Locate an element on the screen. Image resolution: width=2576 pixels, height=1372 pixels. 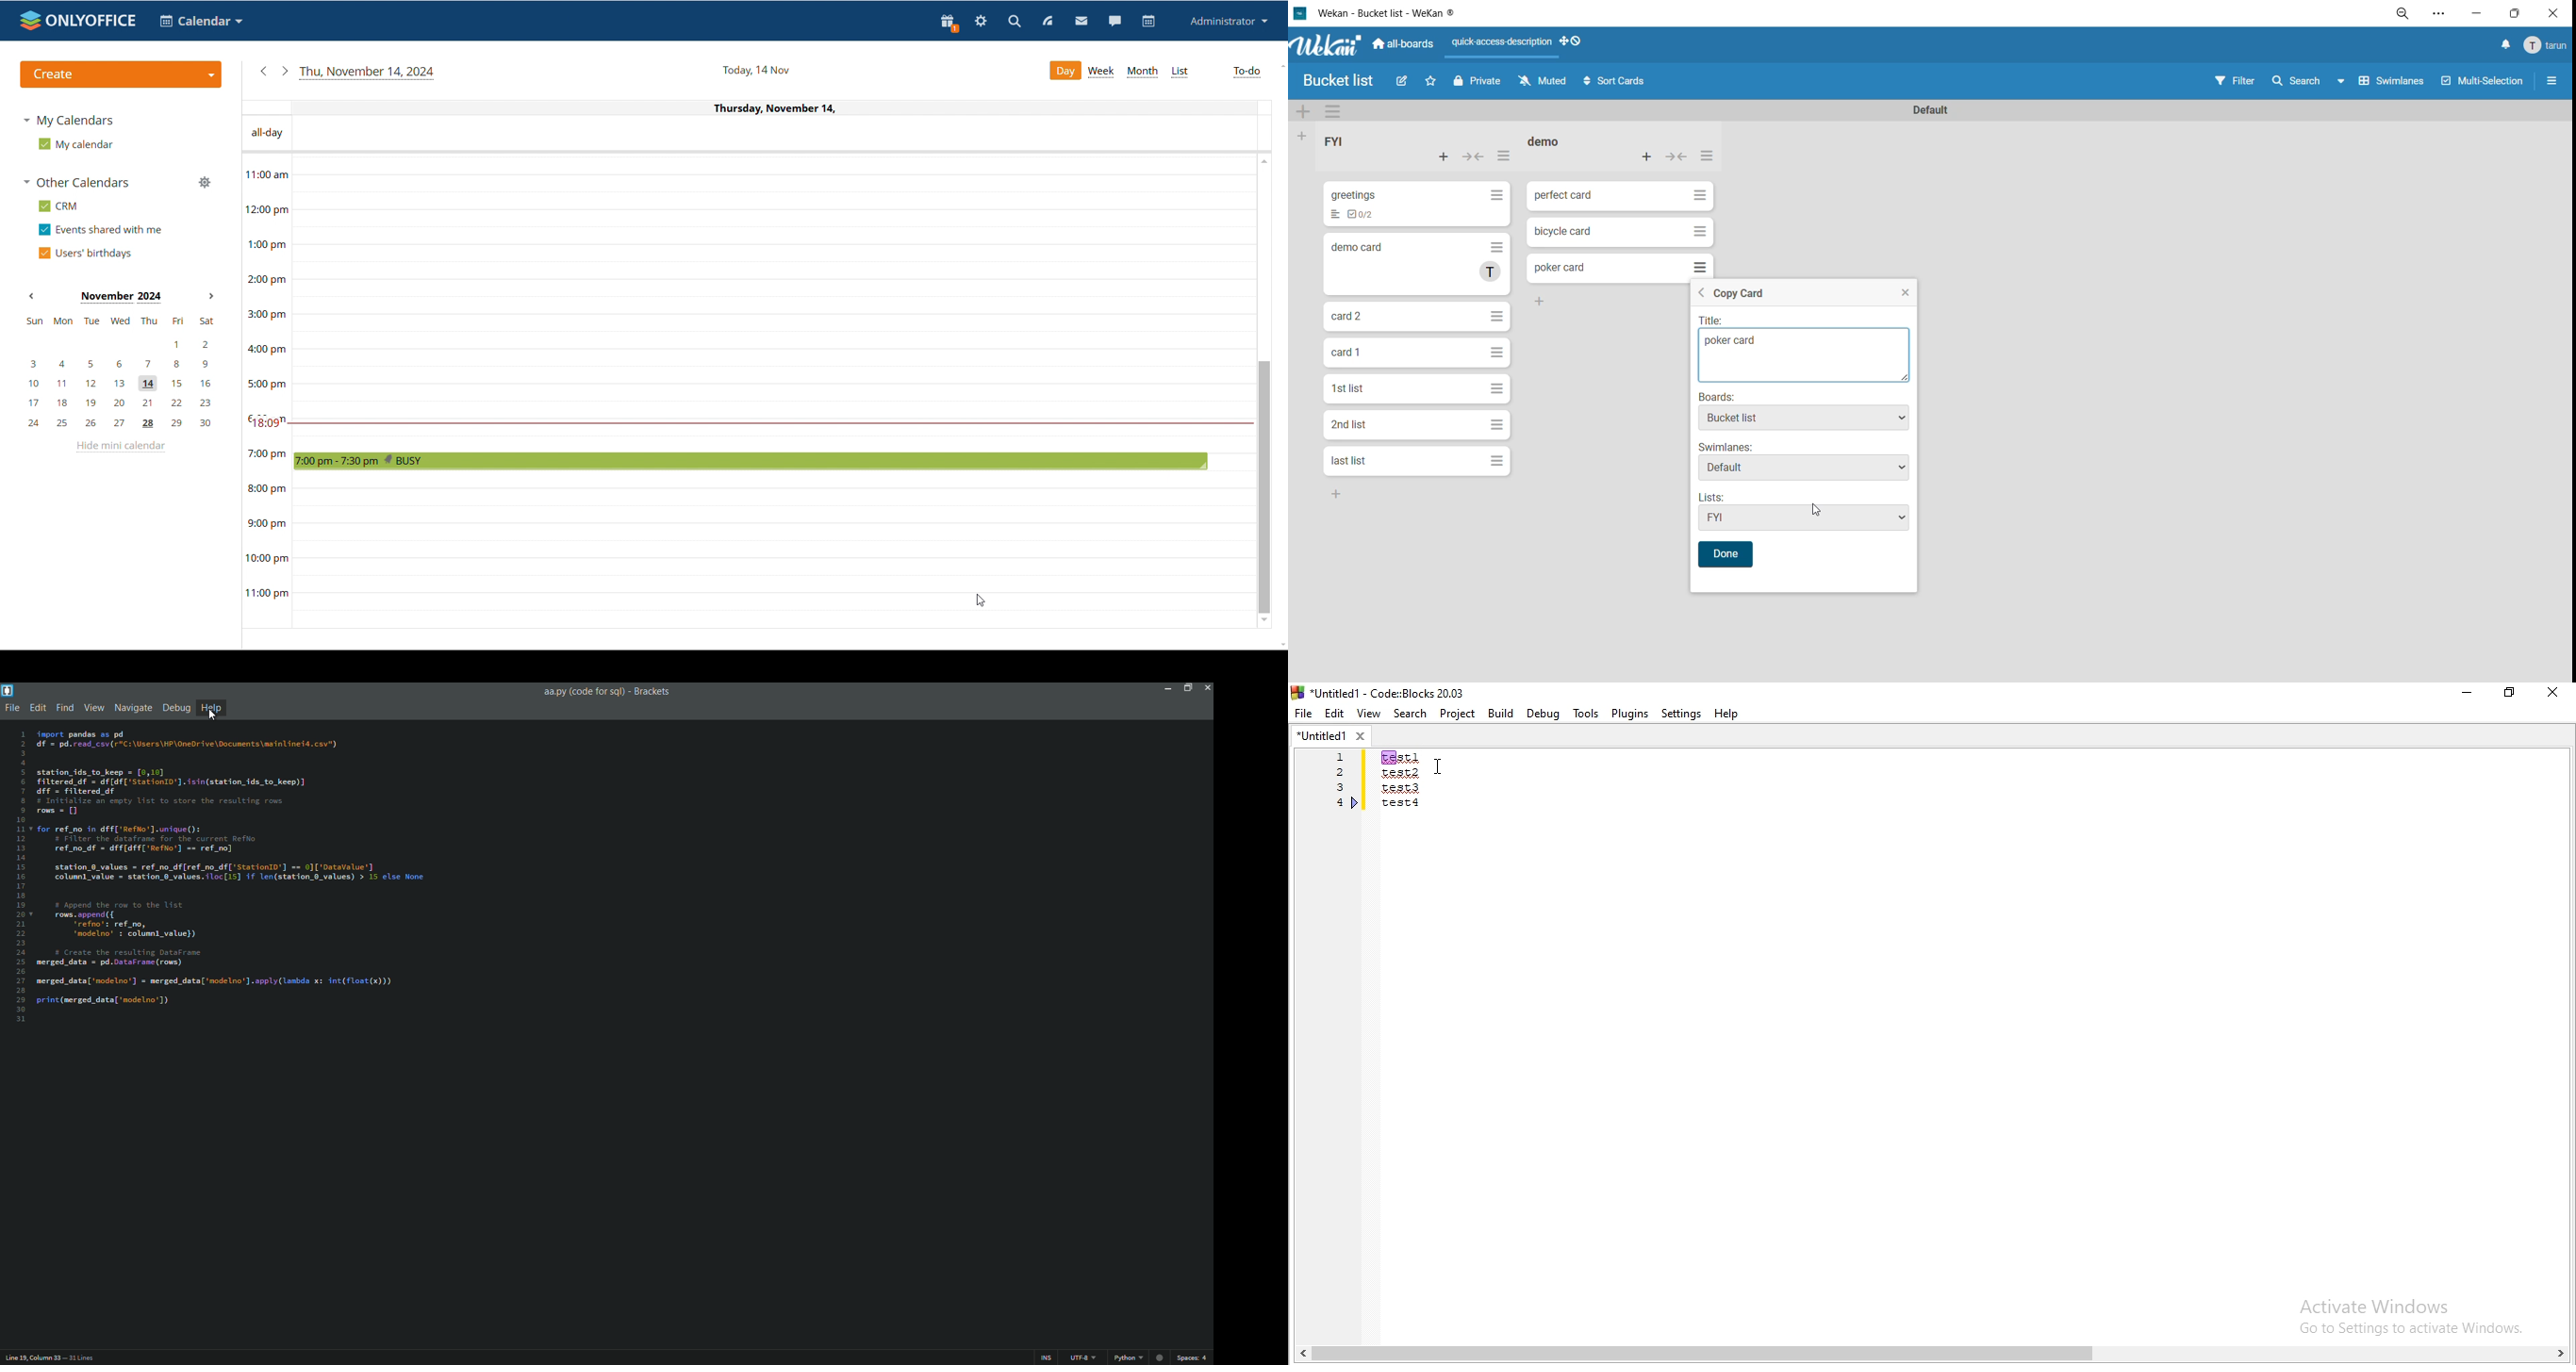
my calendar is located at coordinates (75, 145).